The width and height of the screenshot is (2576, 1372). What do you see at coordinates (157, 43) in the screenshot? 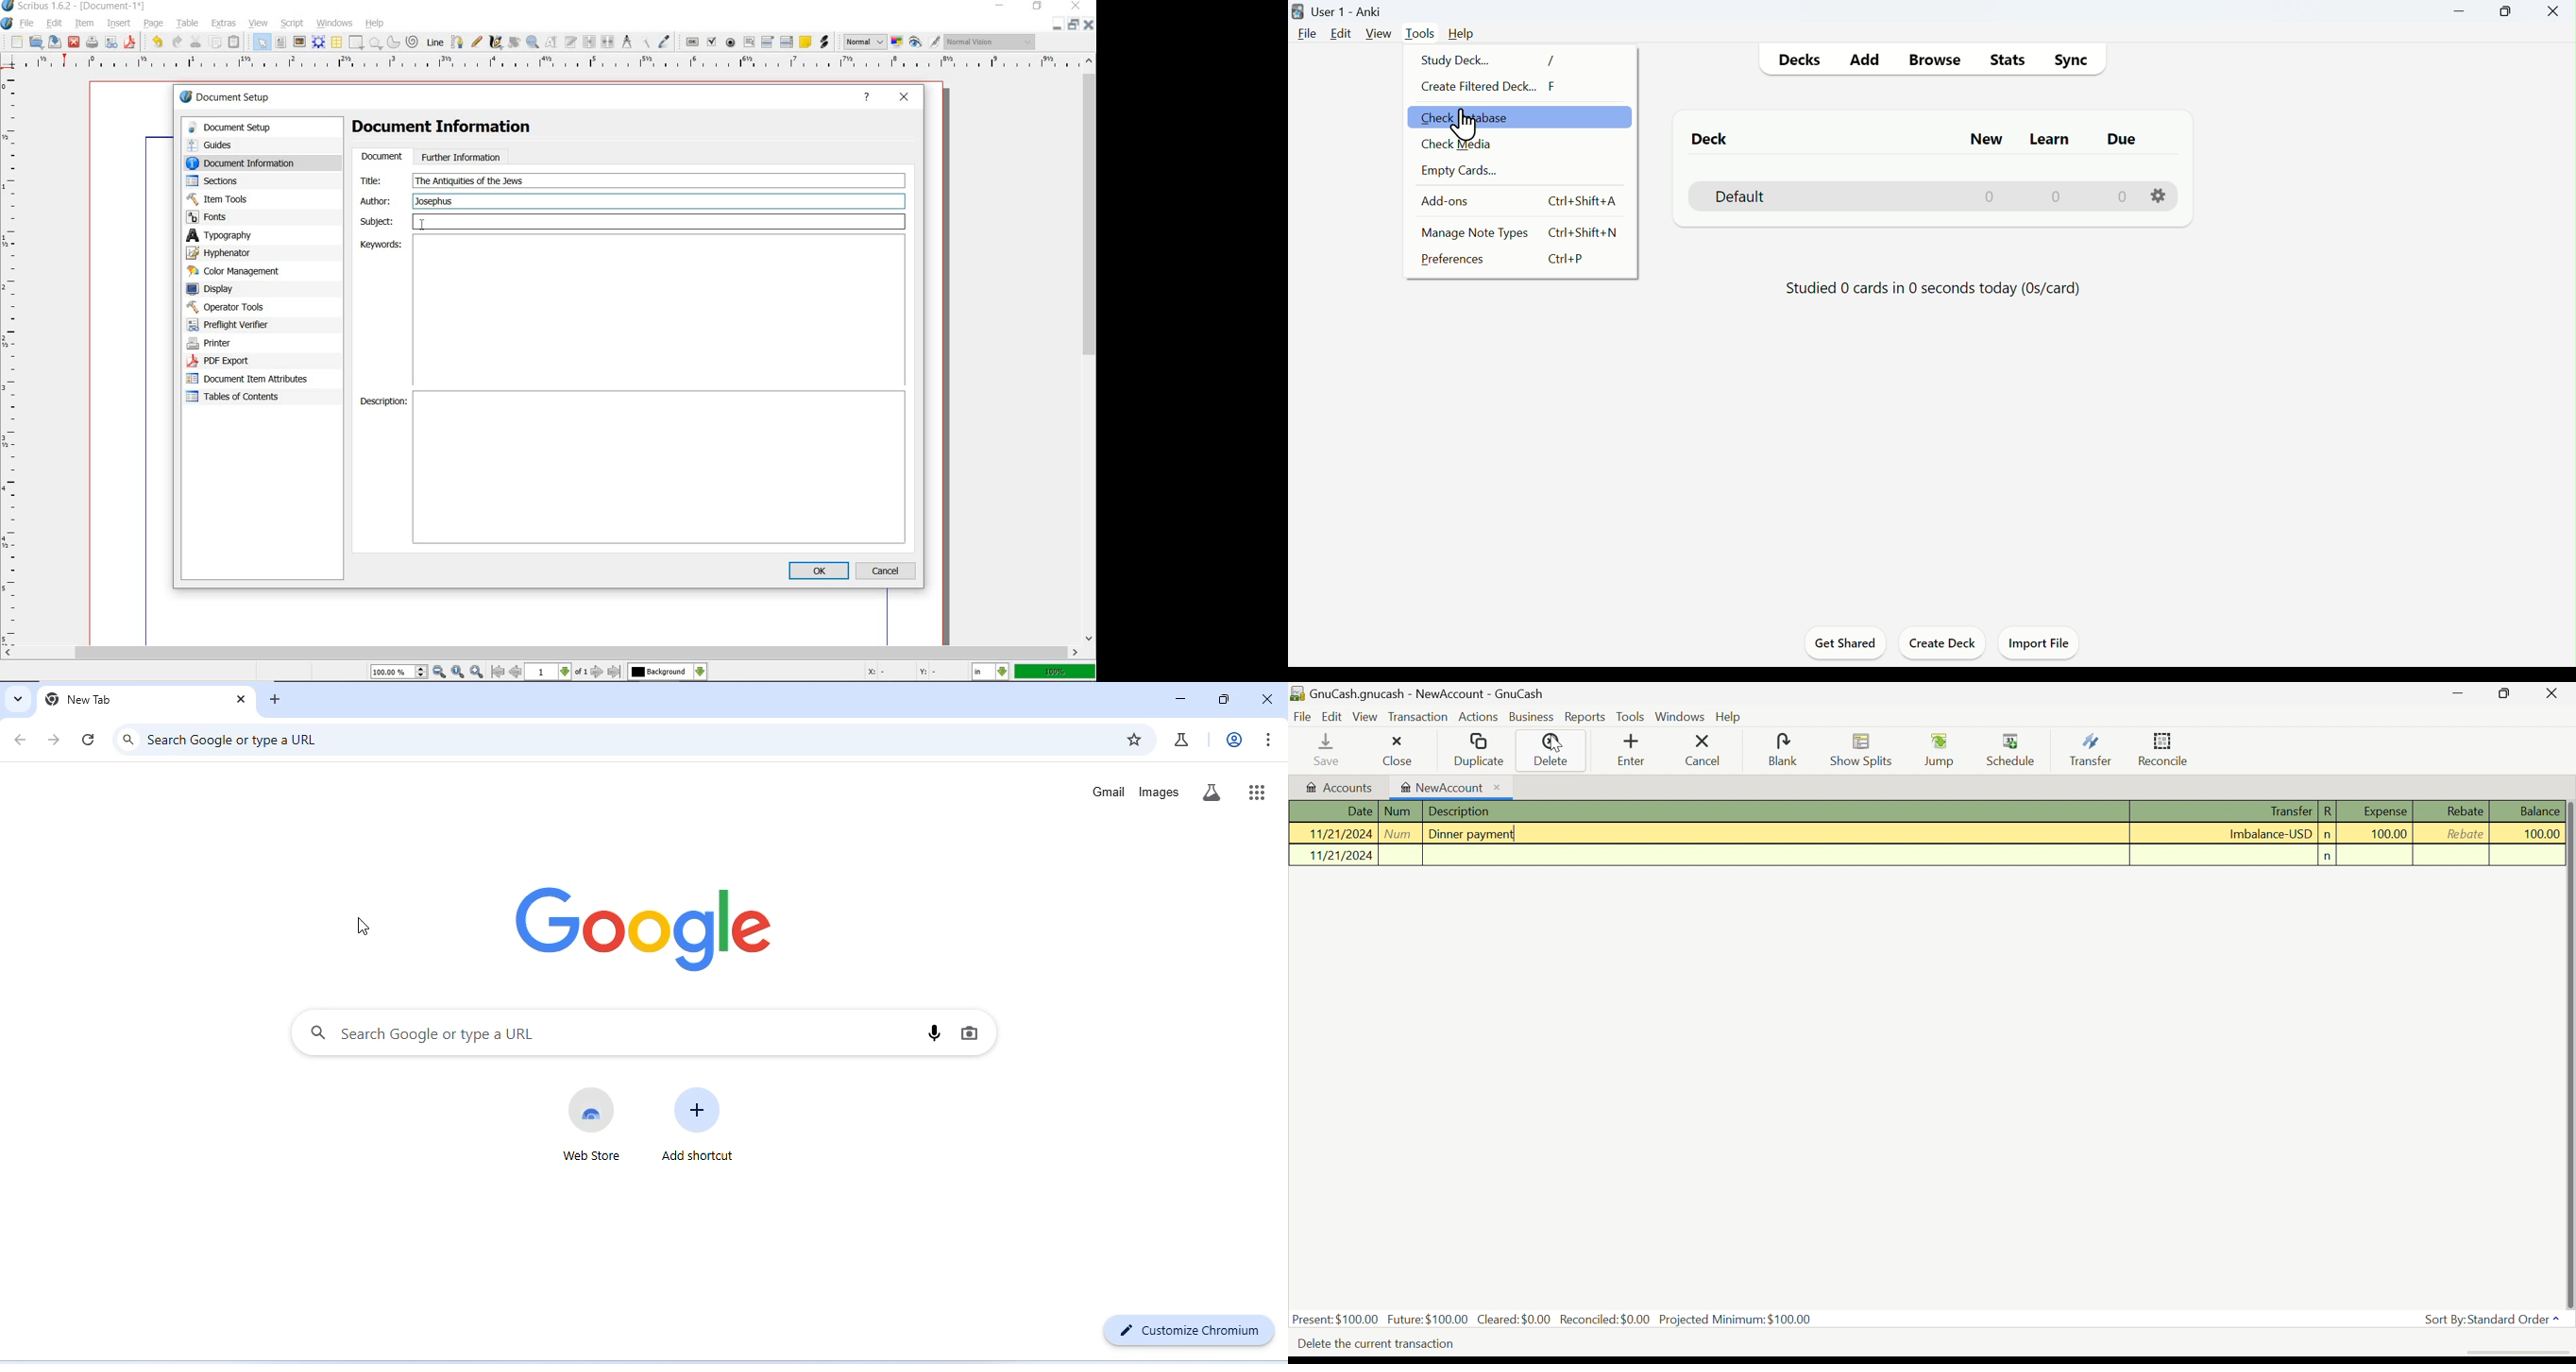
I see `undo` at bounding box center [157, 43].